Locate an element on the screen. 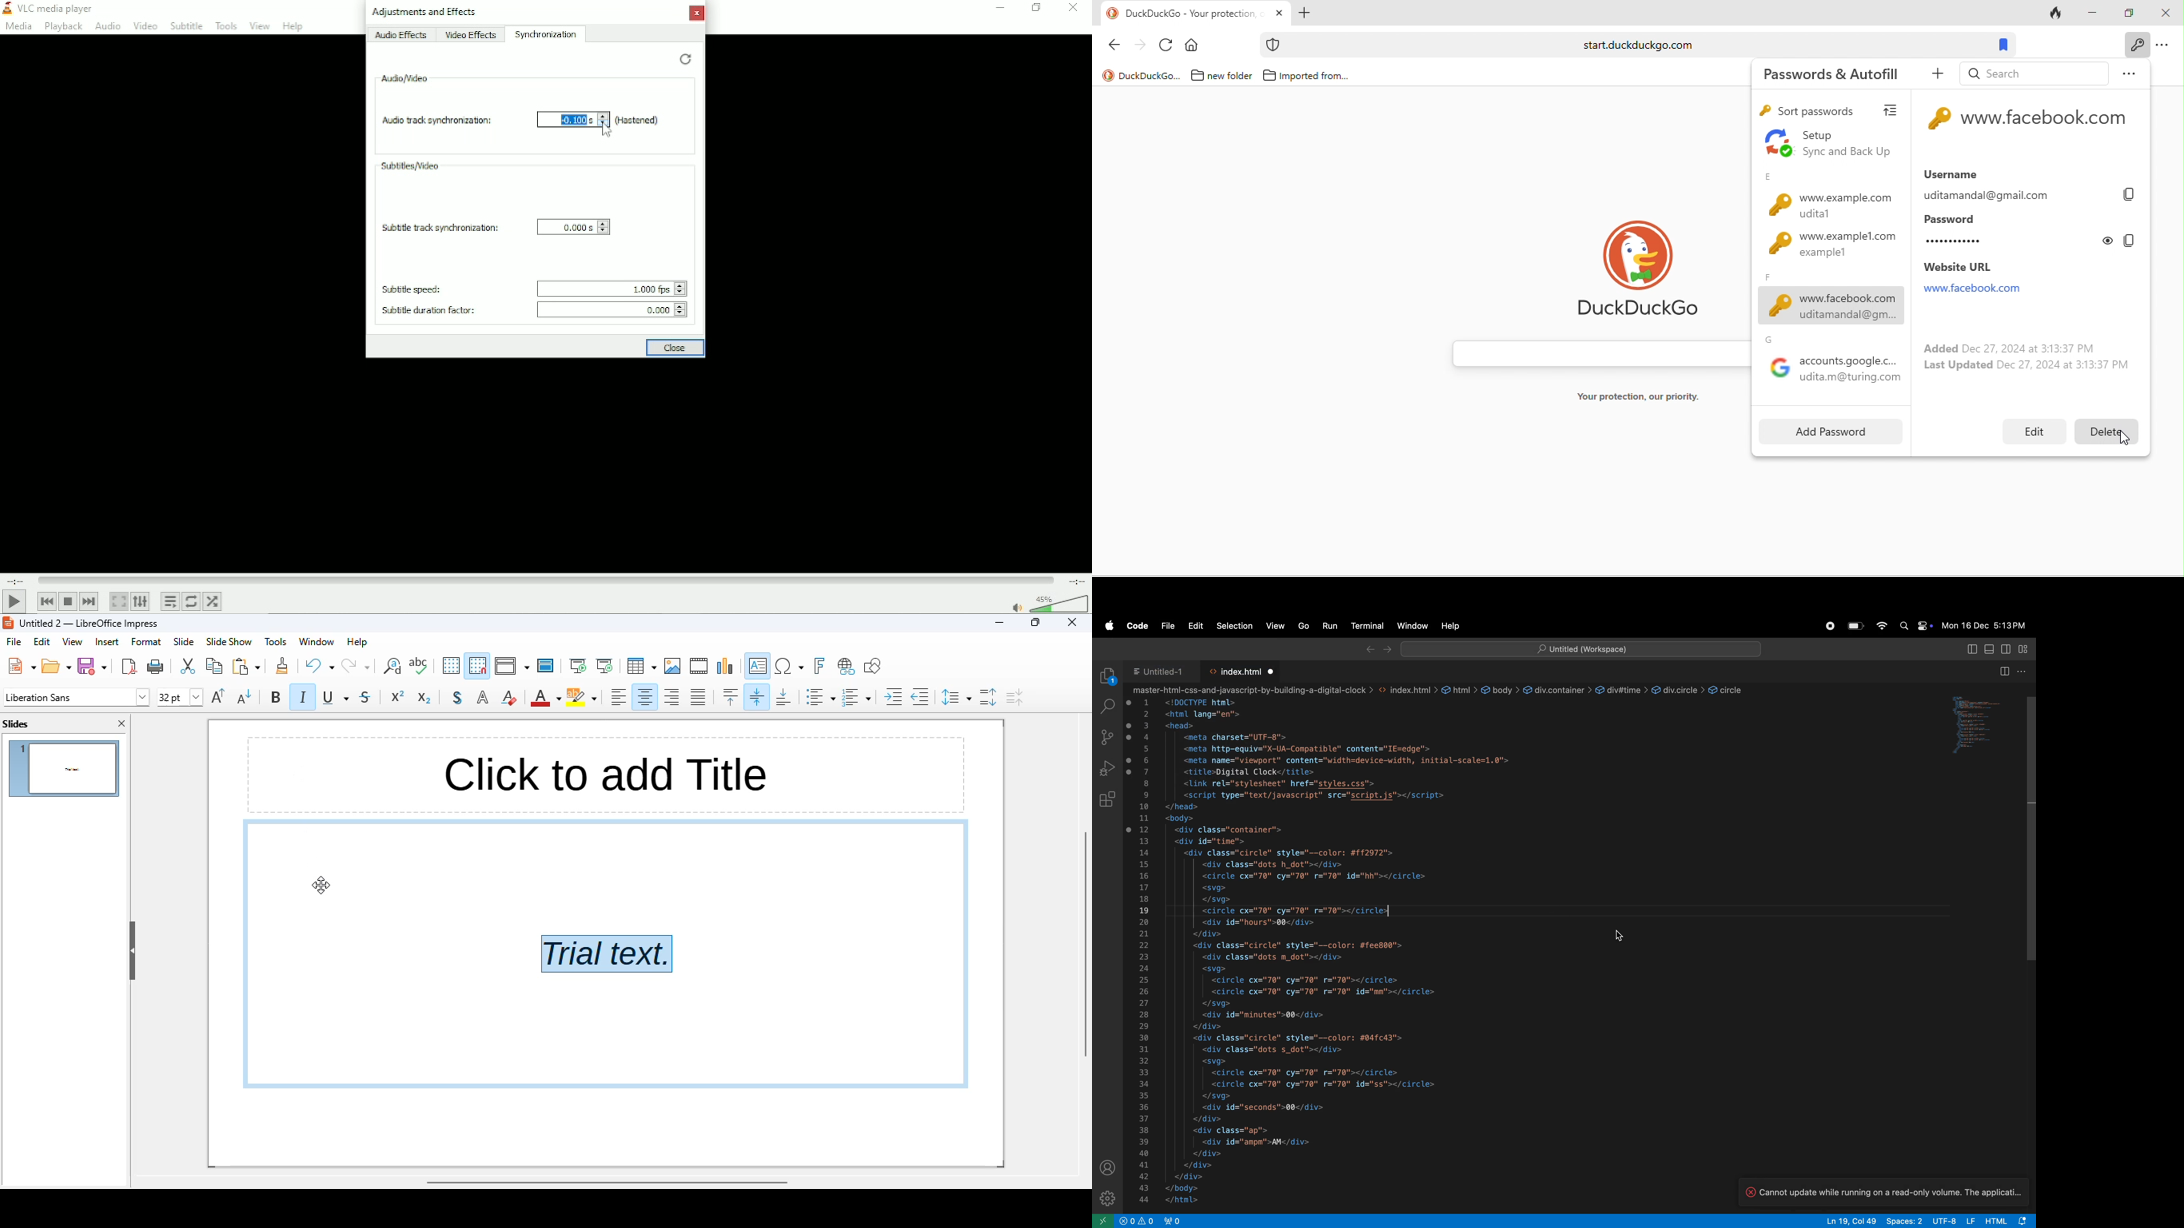  view is located at coordinates (73, 641).